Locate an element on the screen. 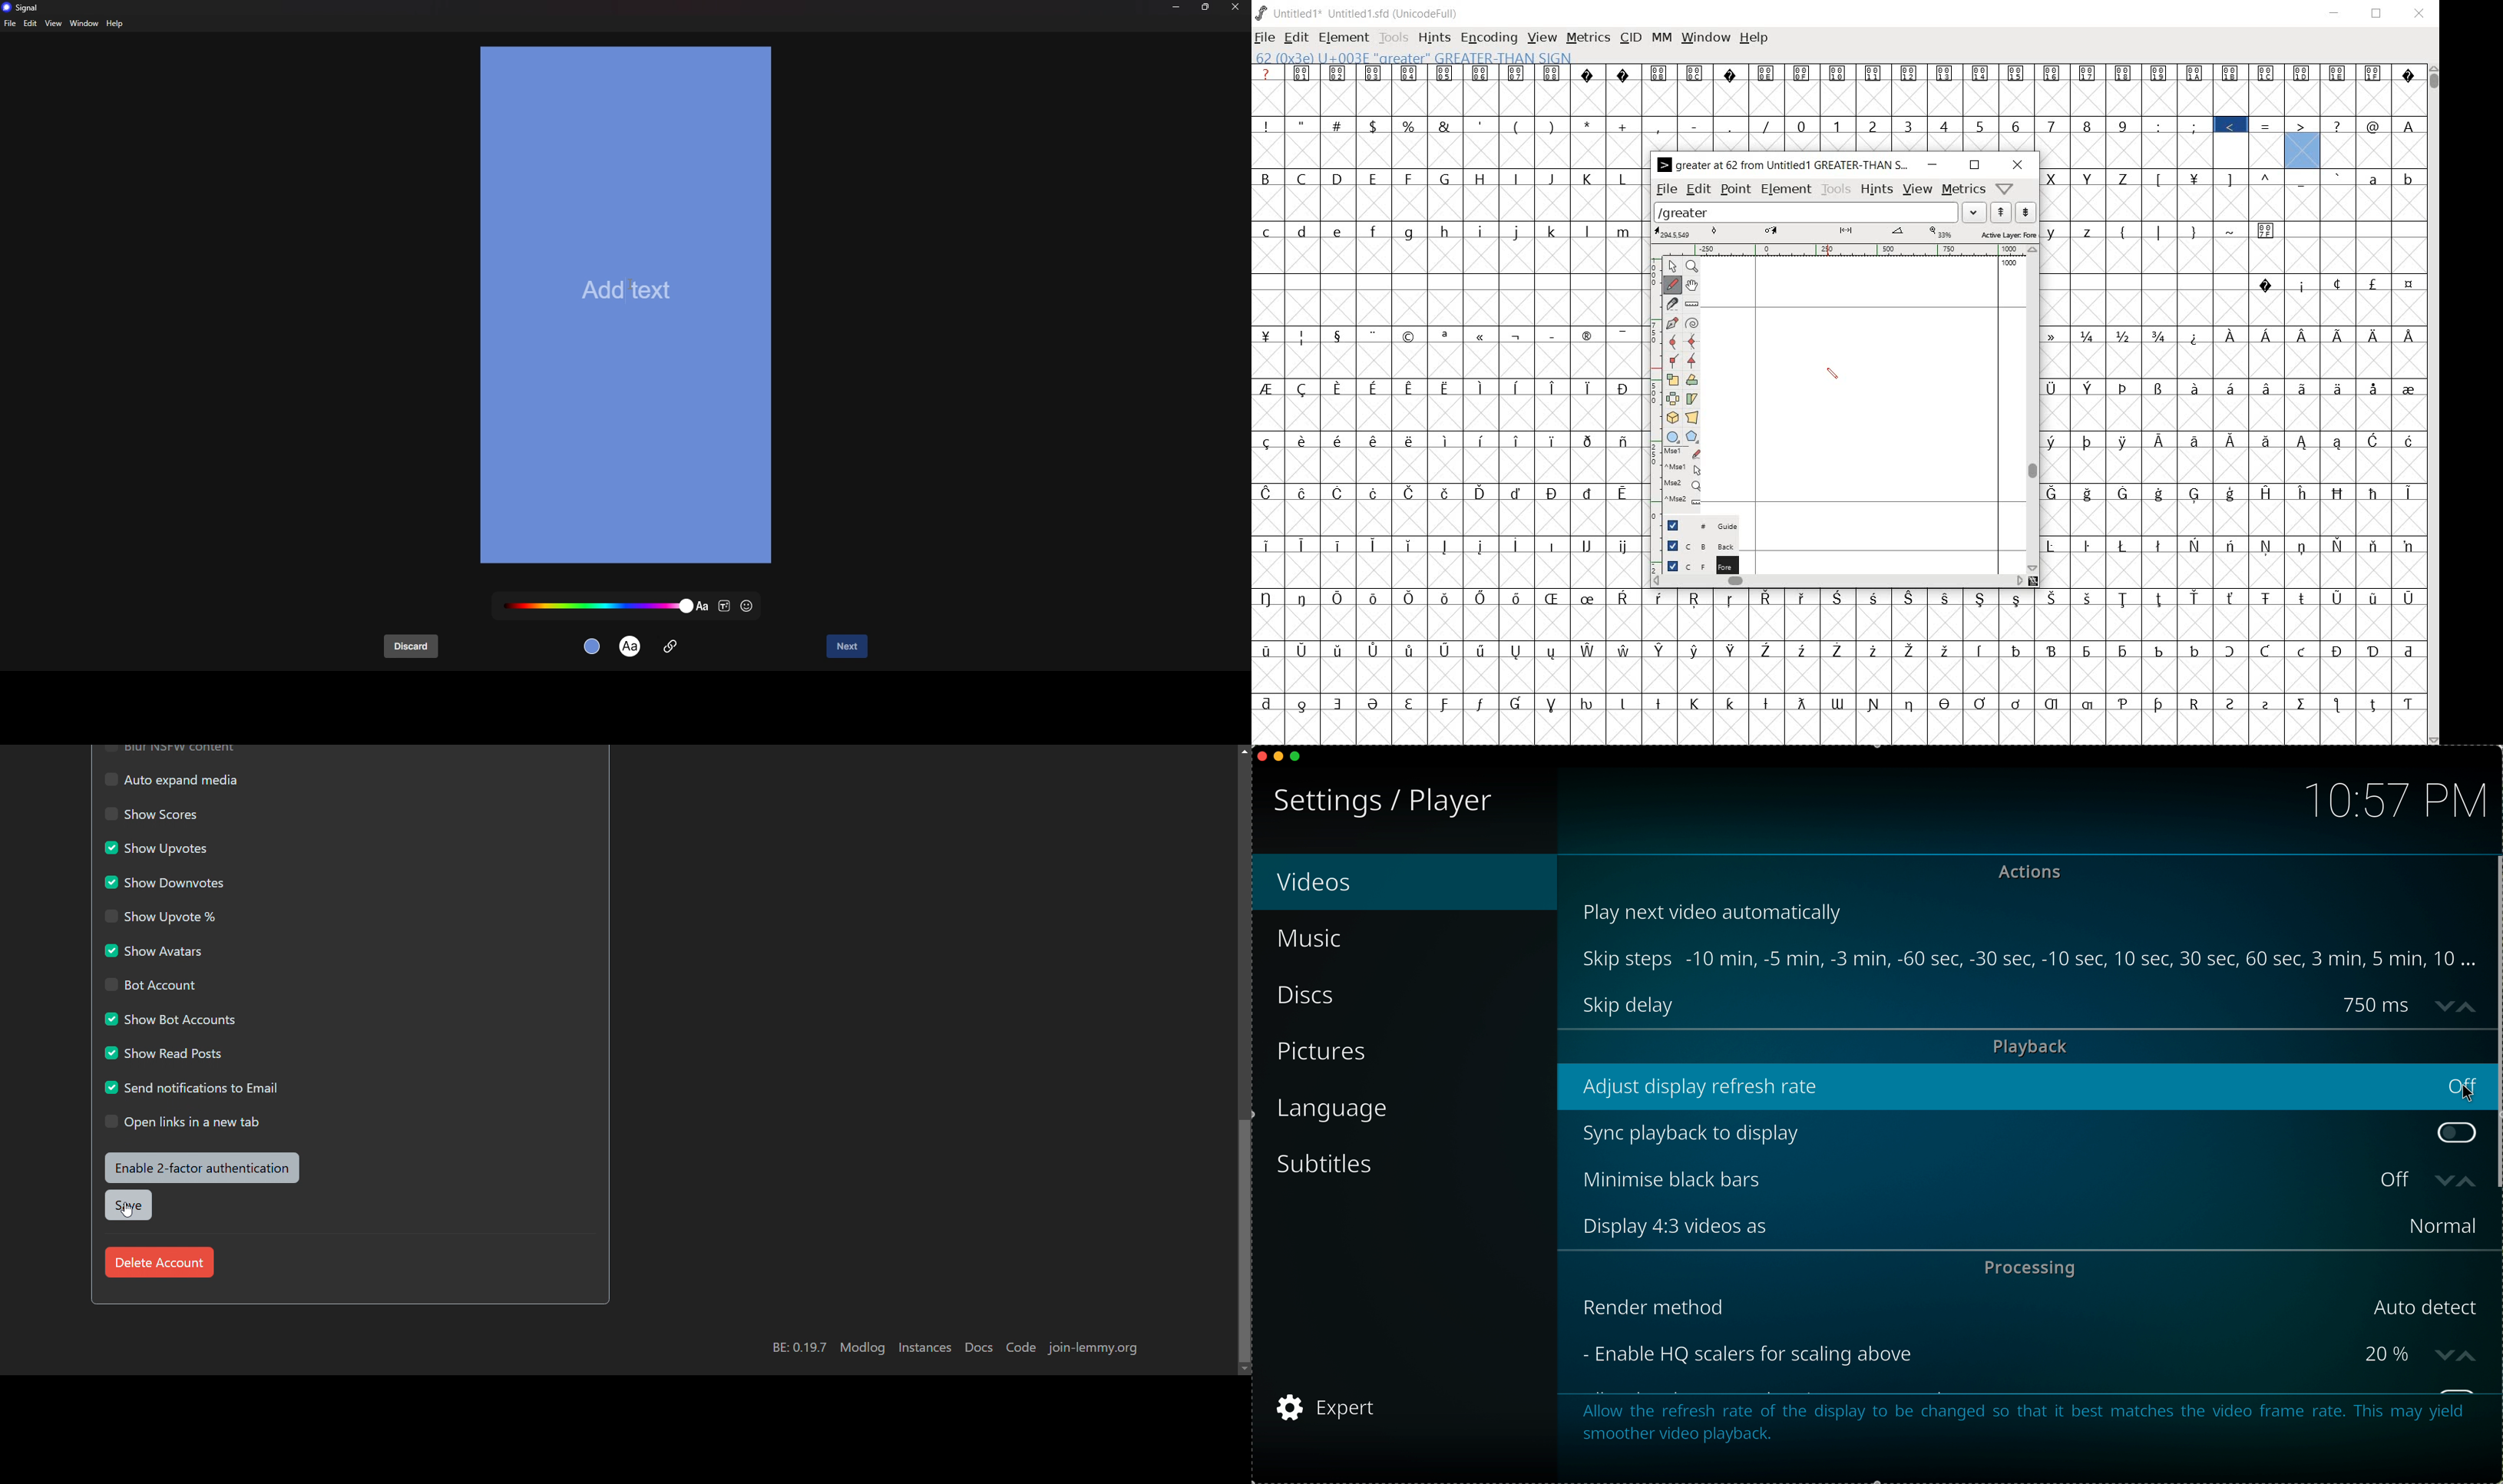  render method  Auto detect is located at coordinates (2031, 1308).